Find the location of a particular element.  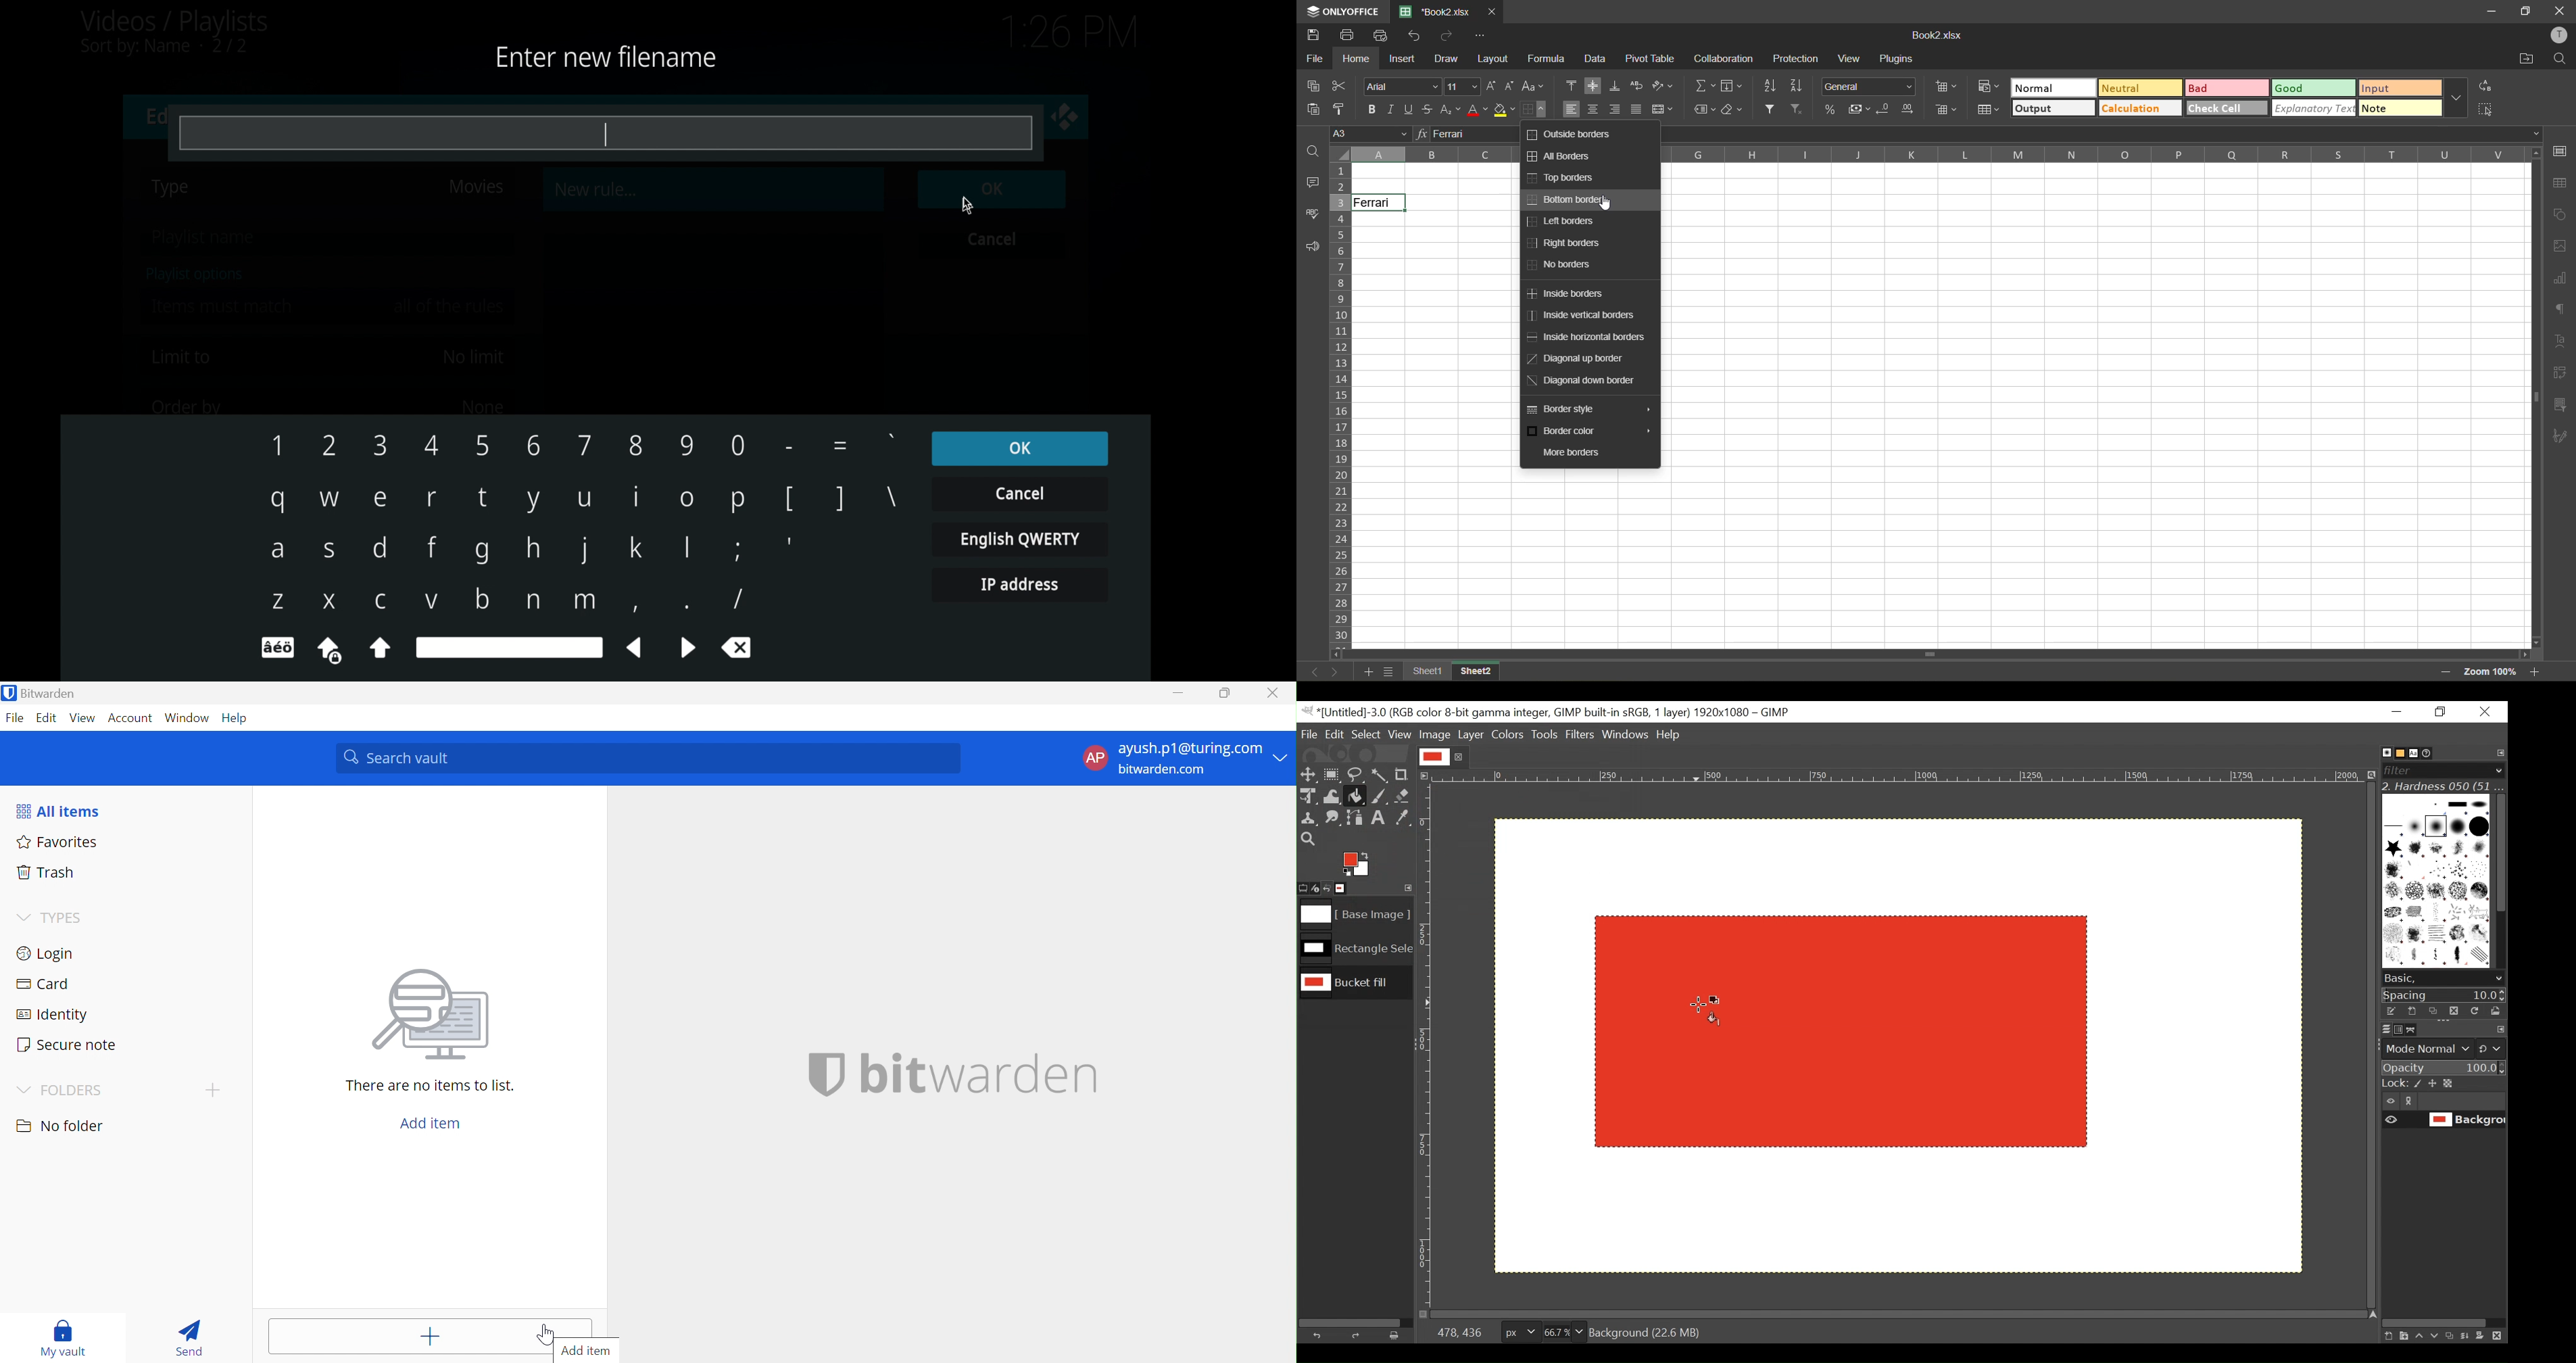

align bottom is located at coordinates (1613, 87).